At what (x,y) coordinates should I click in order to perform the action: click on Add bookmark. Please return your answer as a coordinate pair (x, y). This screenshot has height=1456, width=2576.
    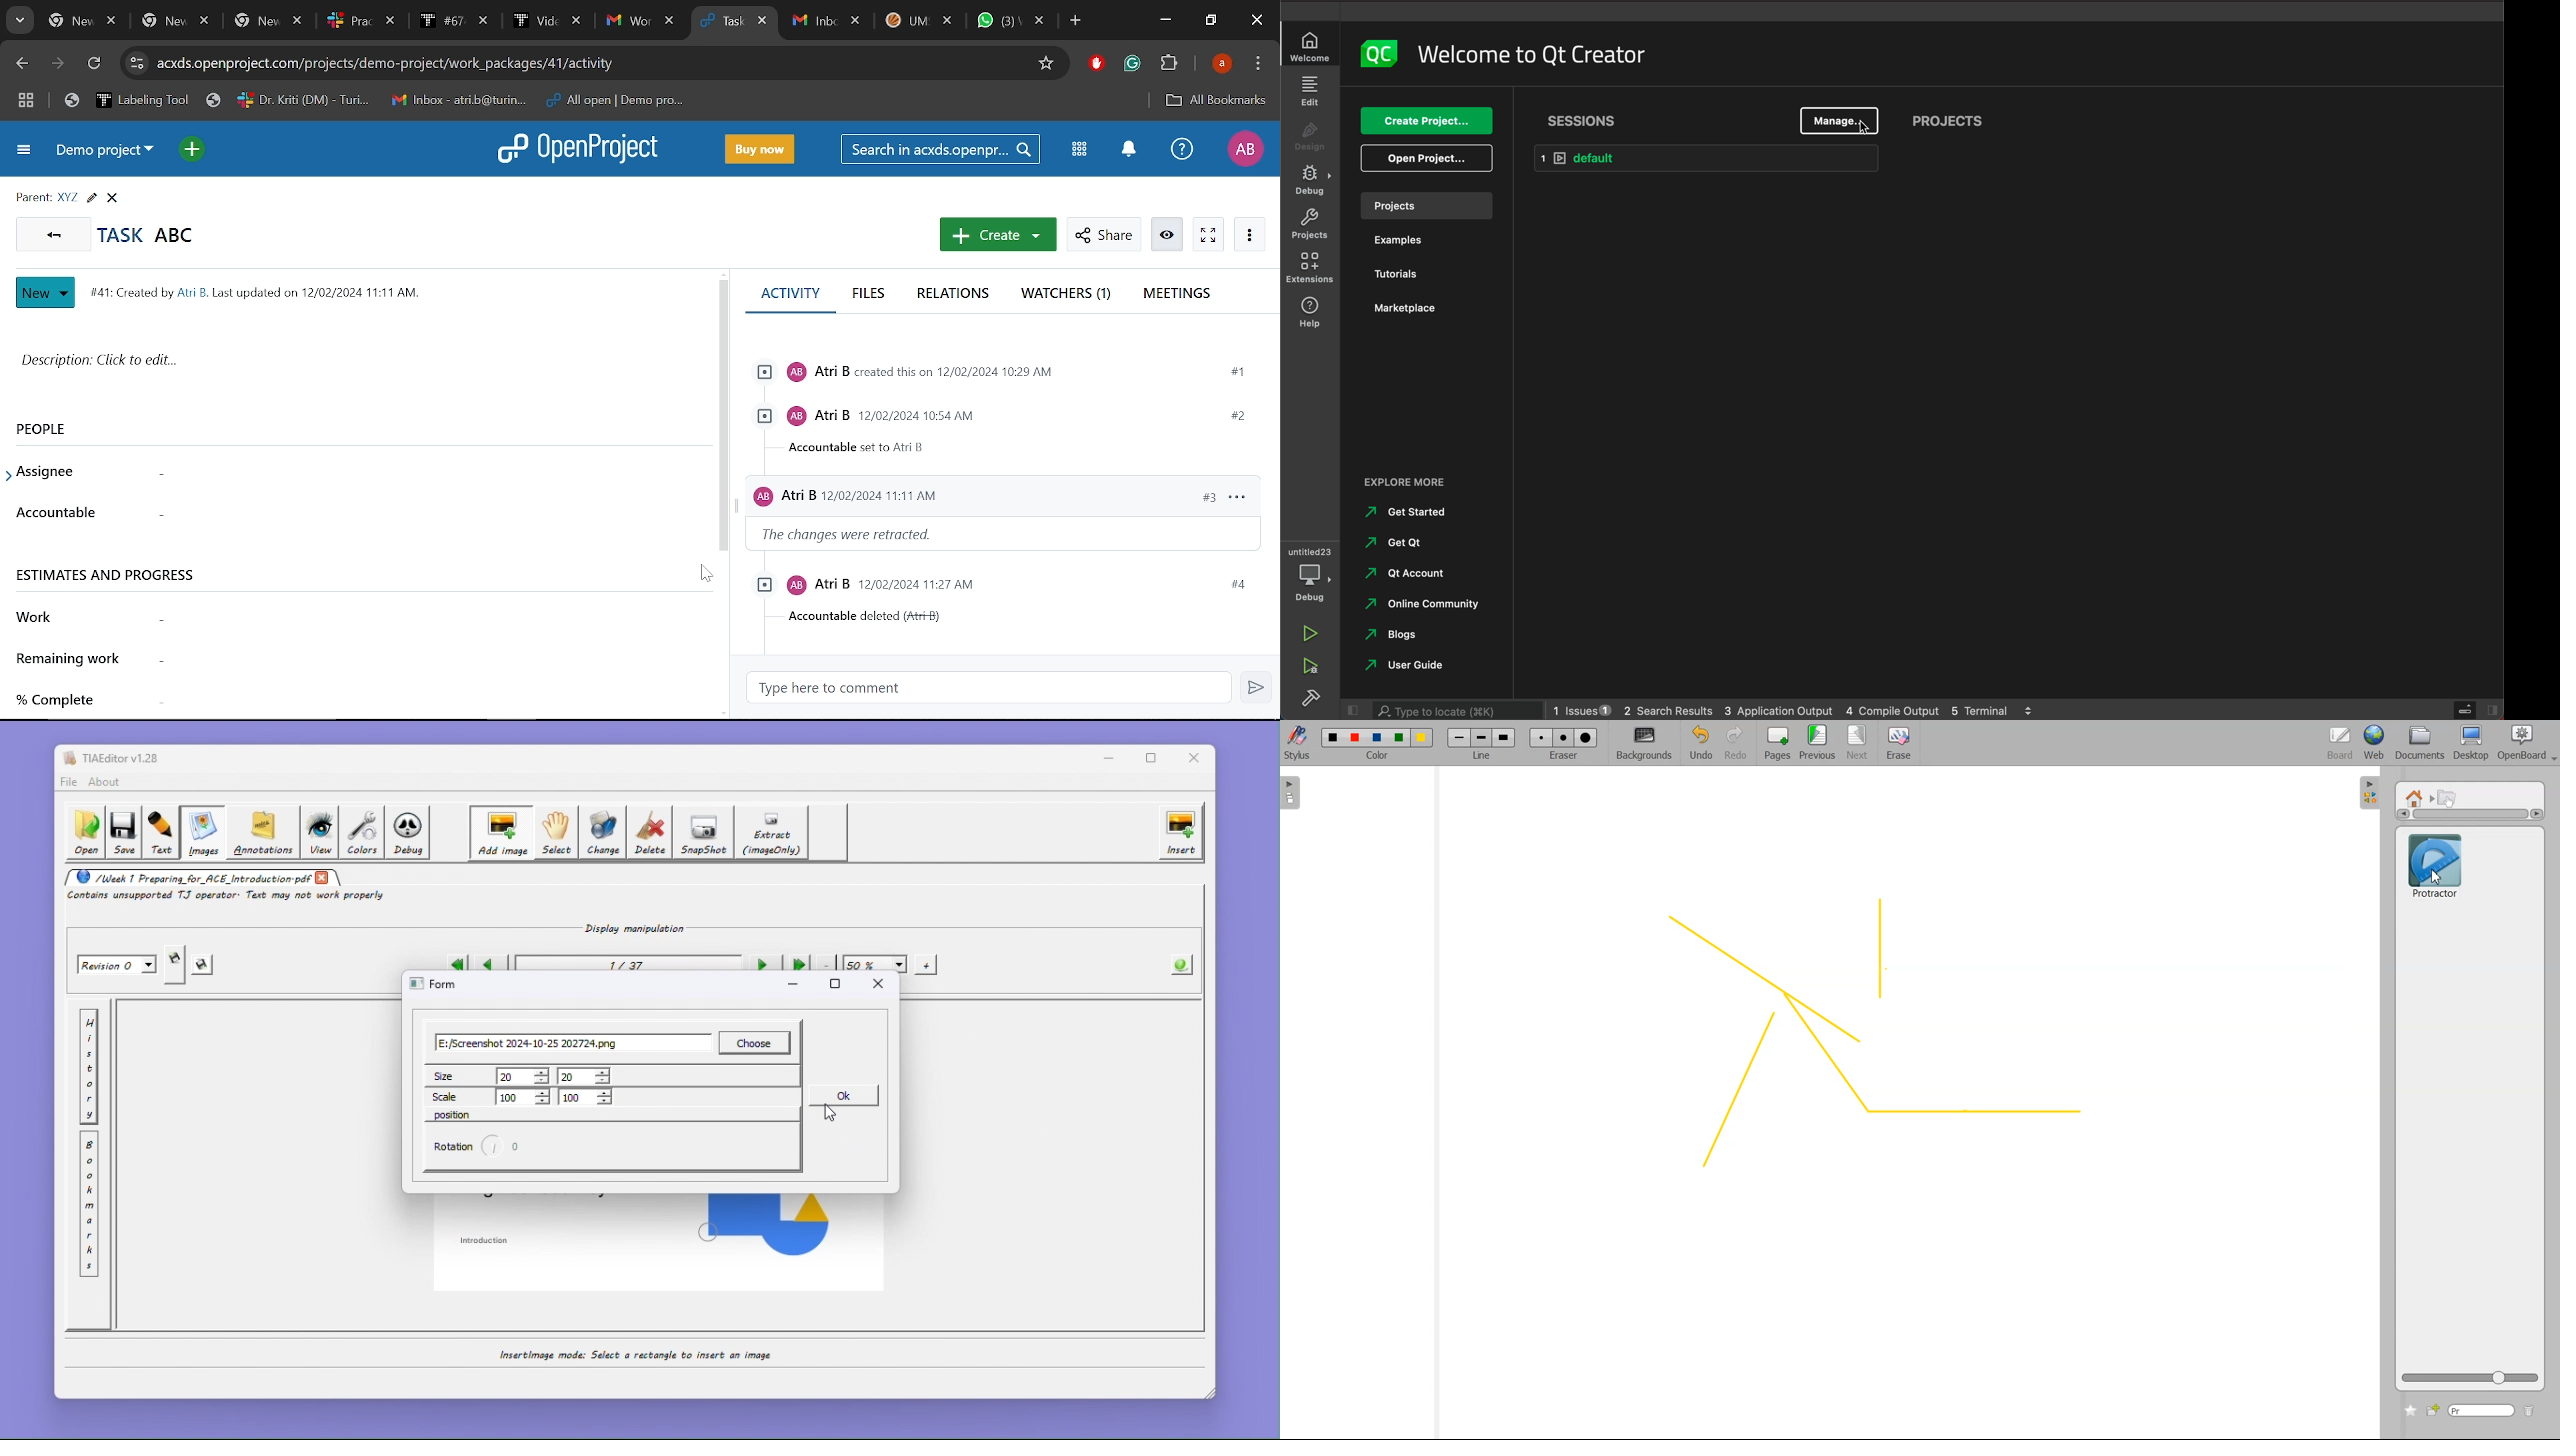
    Looking at the image, I should click on (1049, 64).